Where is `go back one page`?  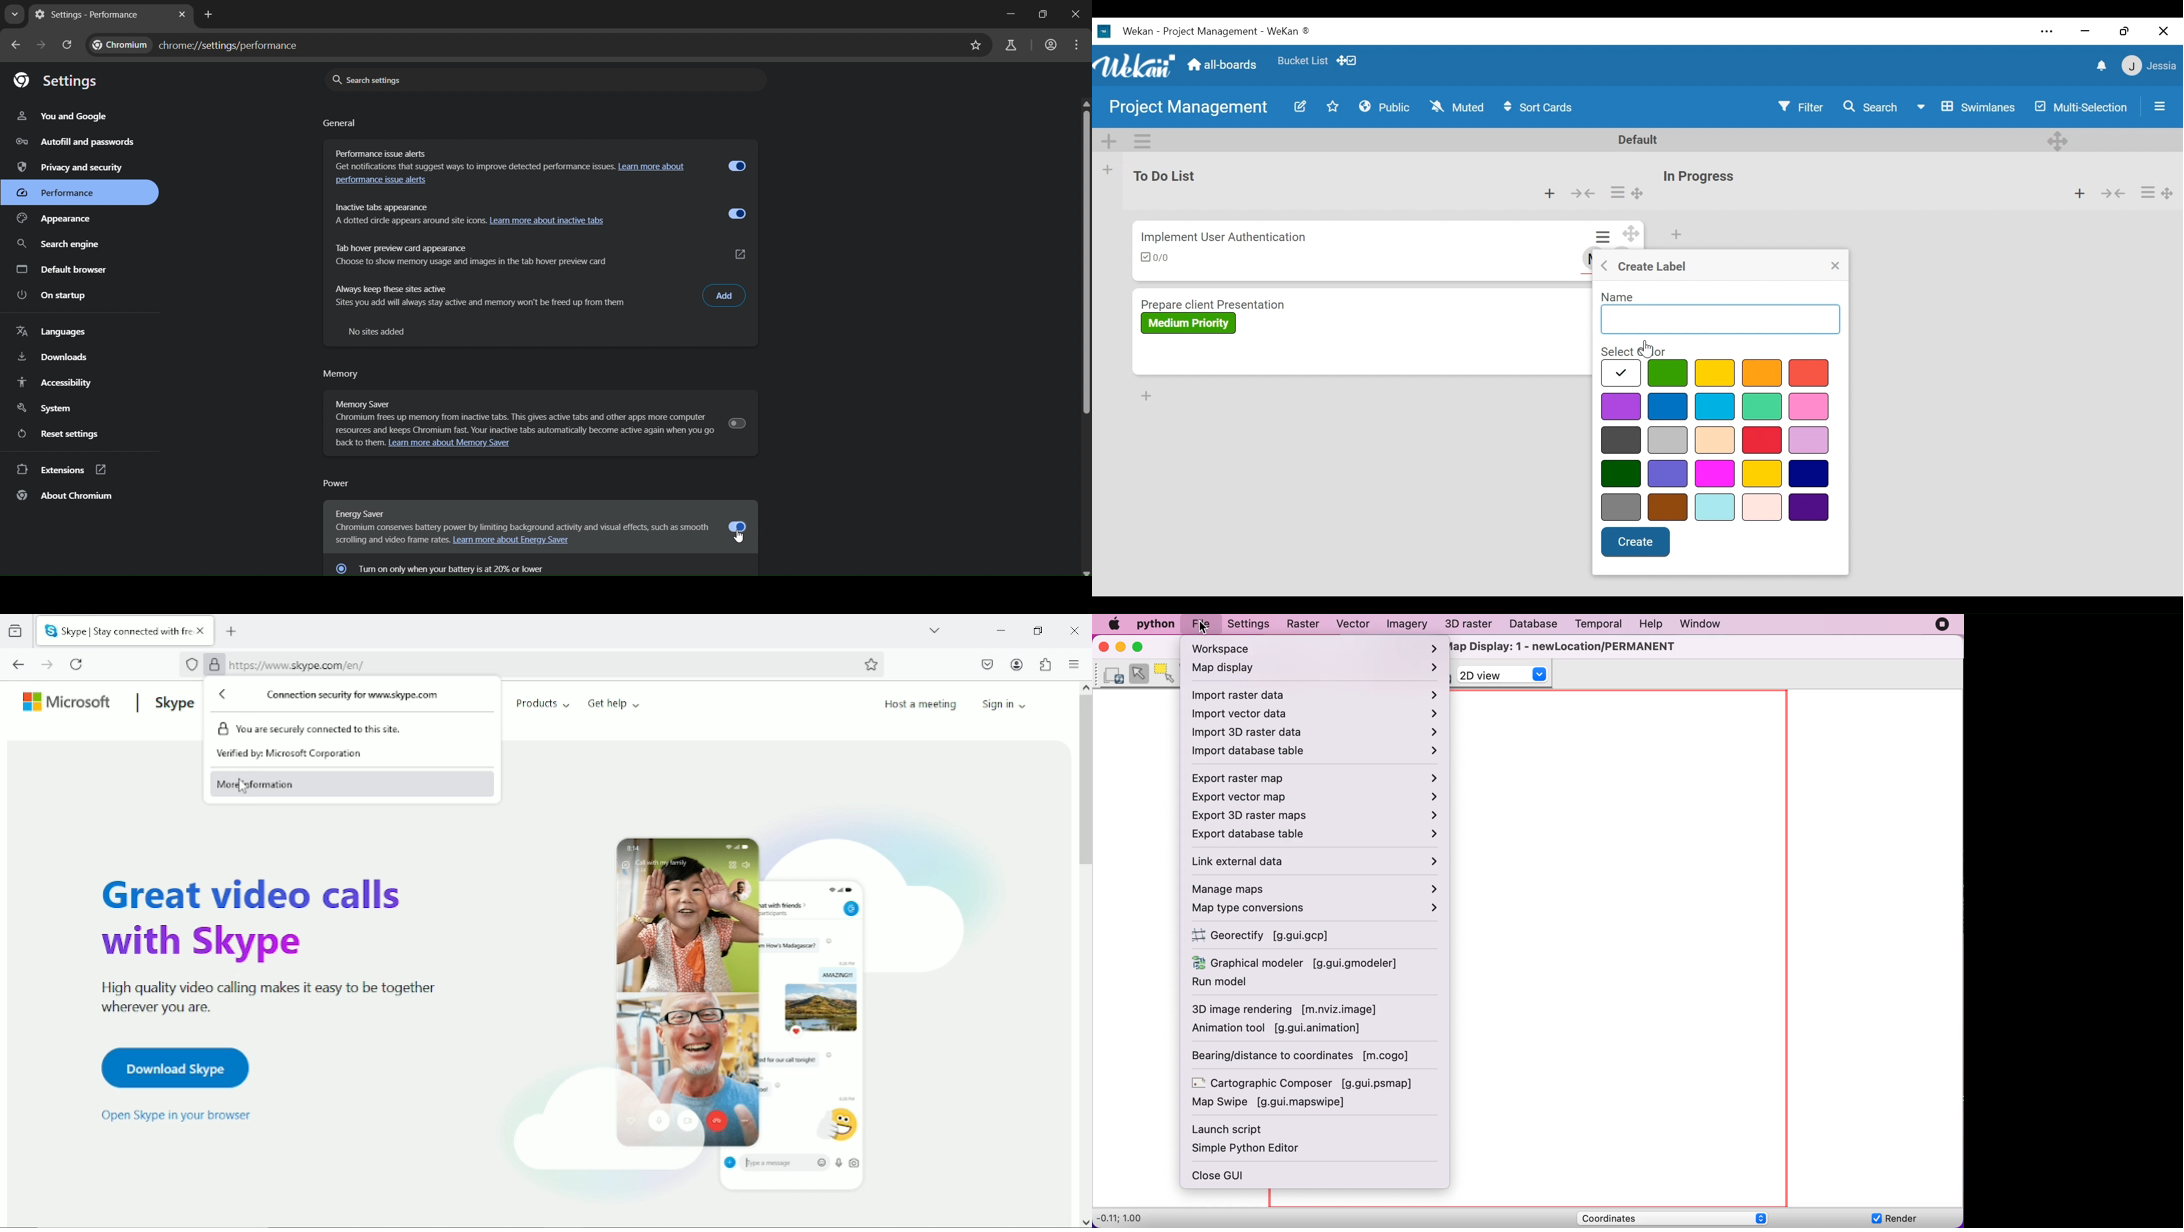
go back one page is located at coordinates (16, 46).